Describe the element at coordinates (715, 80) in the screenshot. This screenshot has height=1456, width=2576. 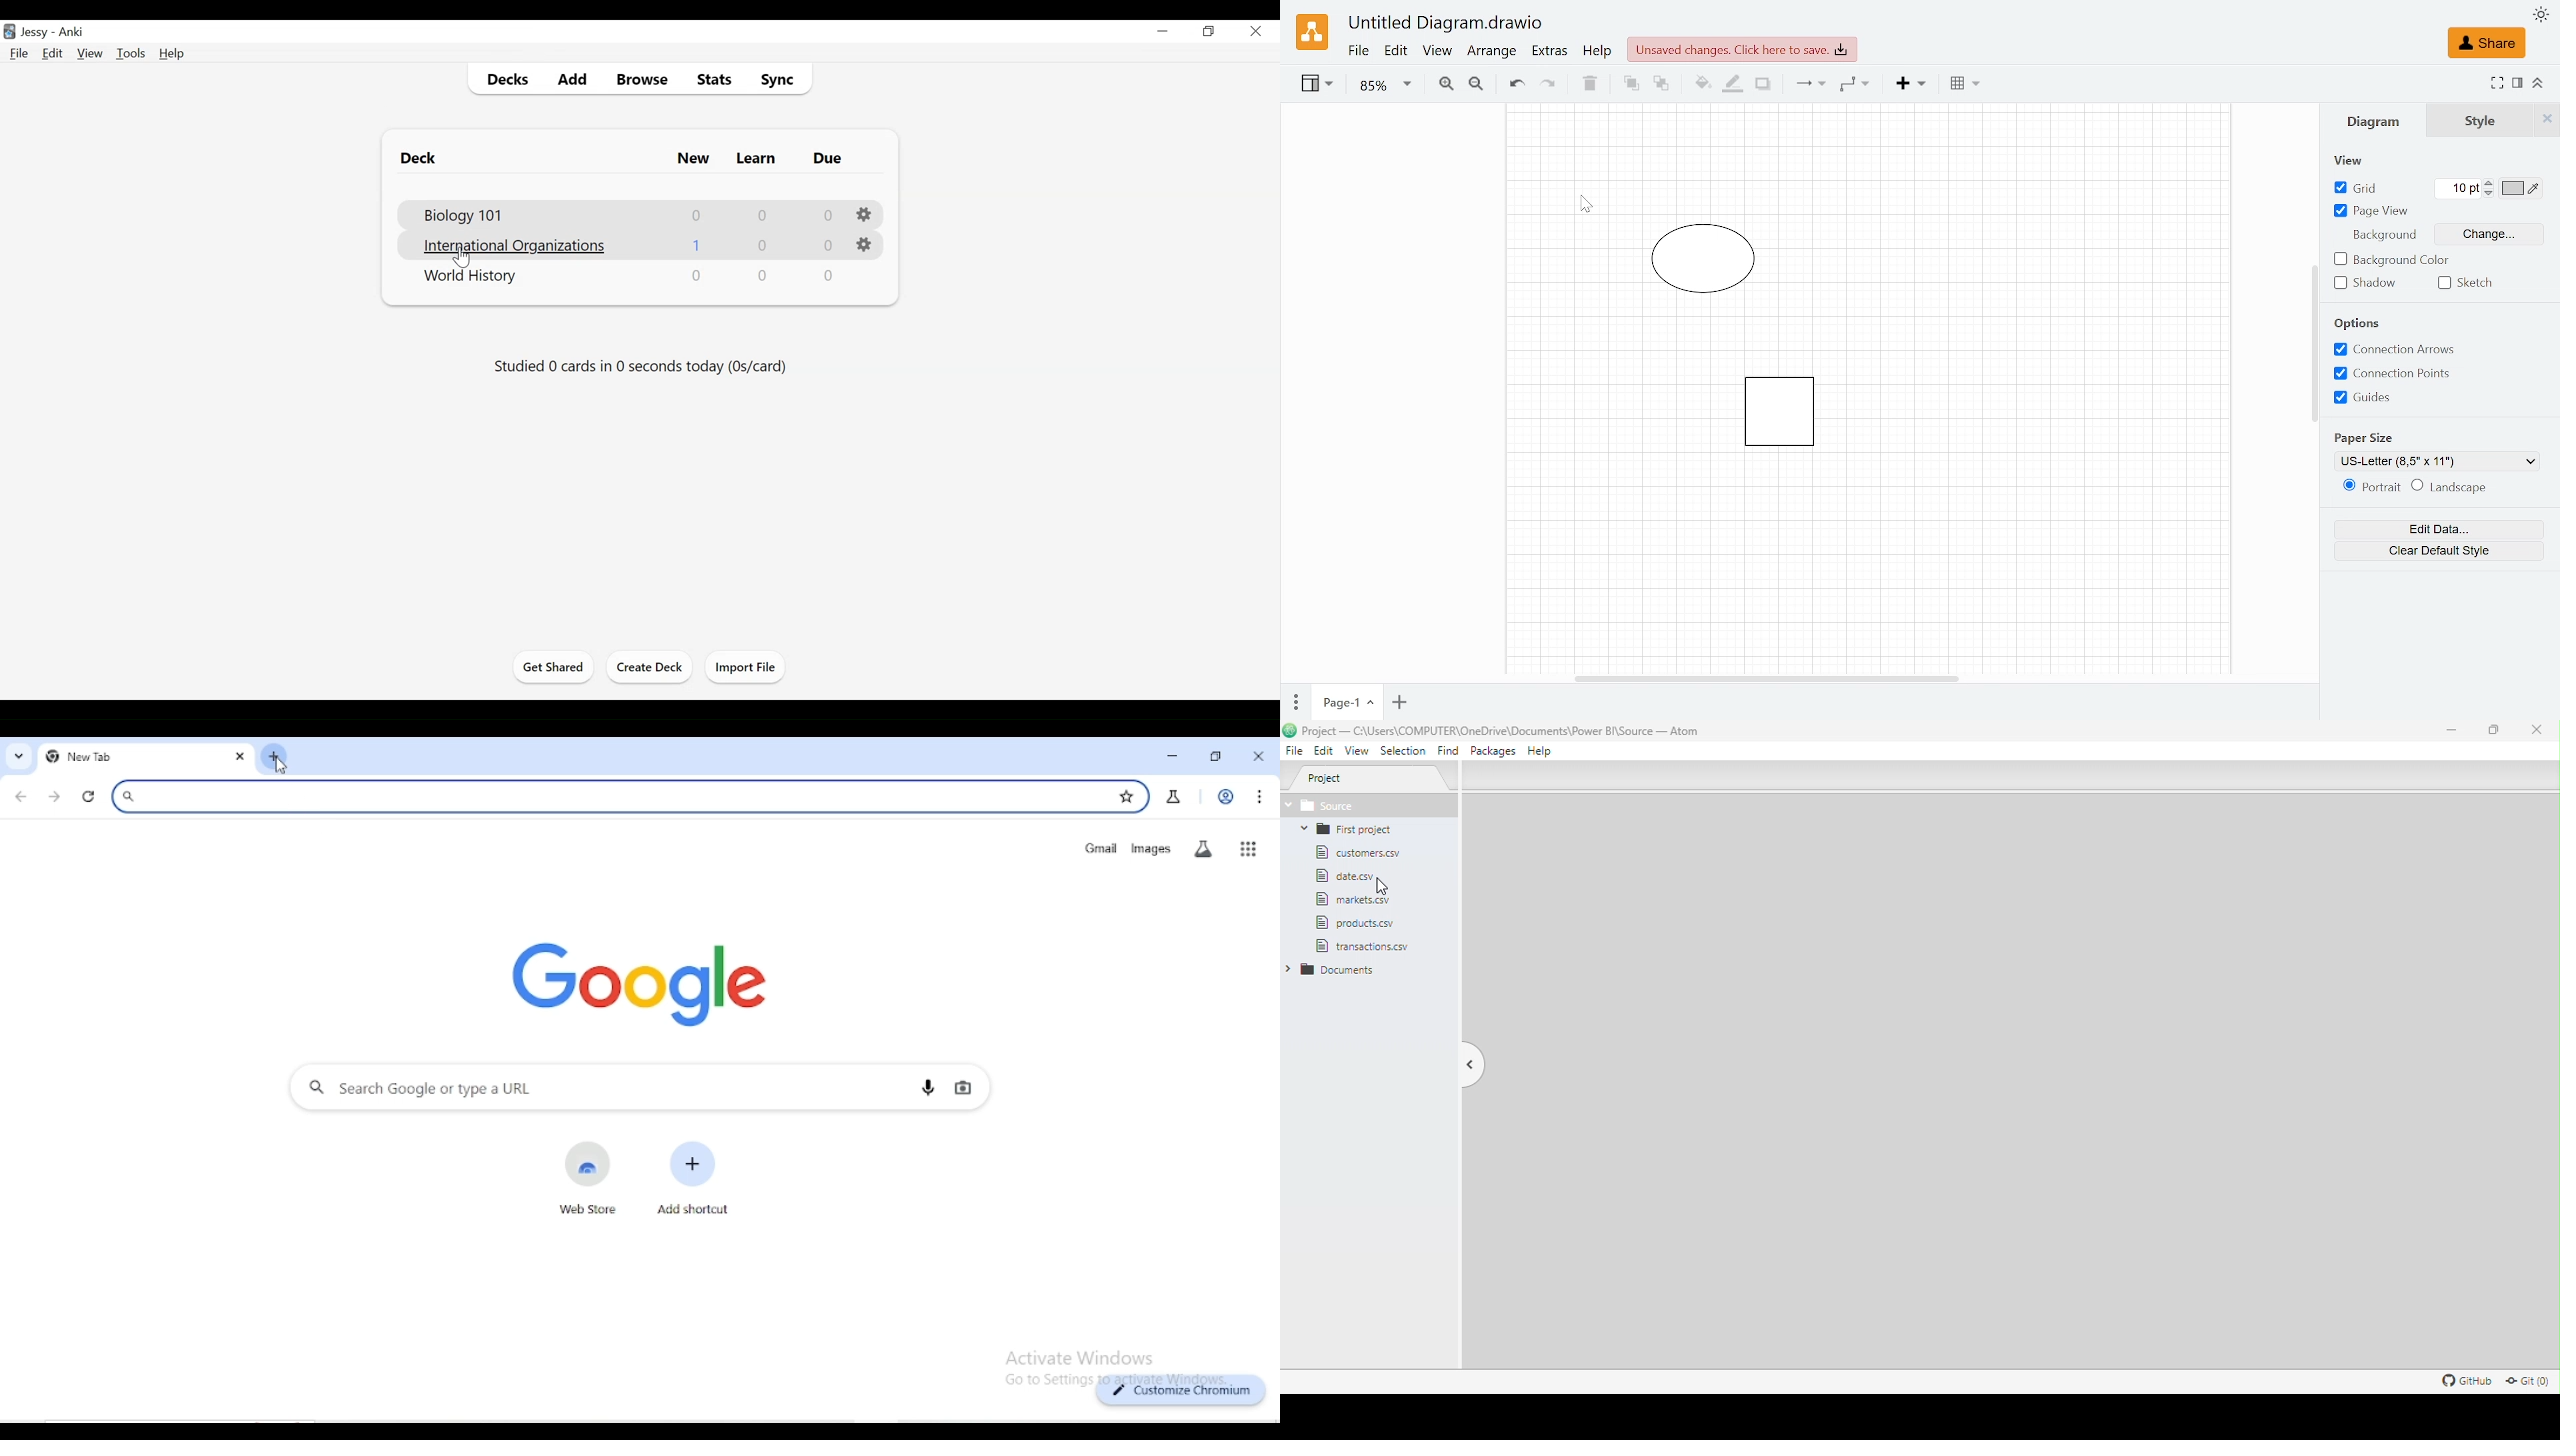
I see `Stats` at that location.